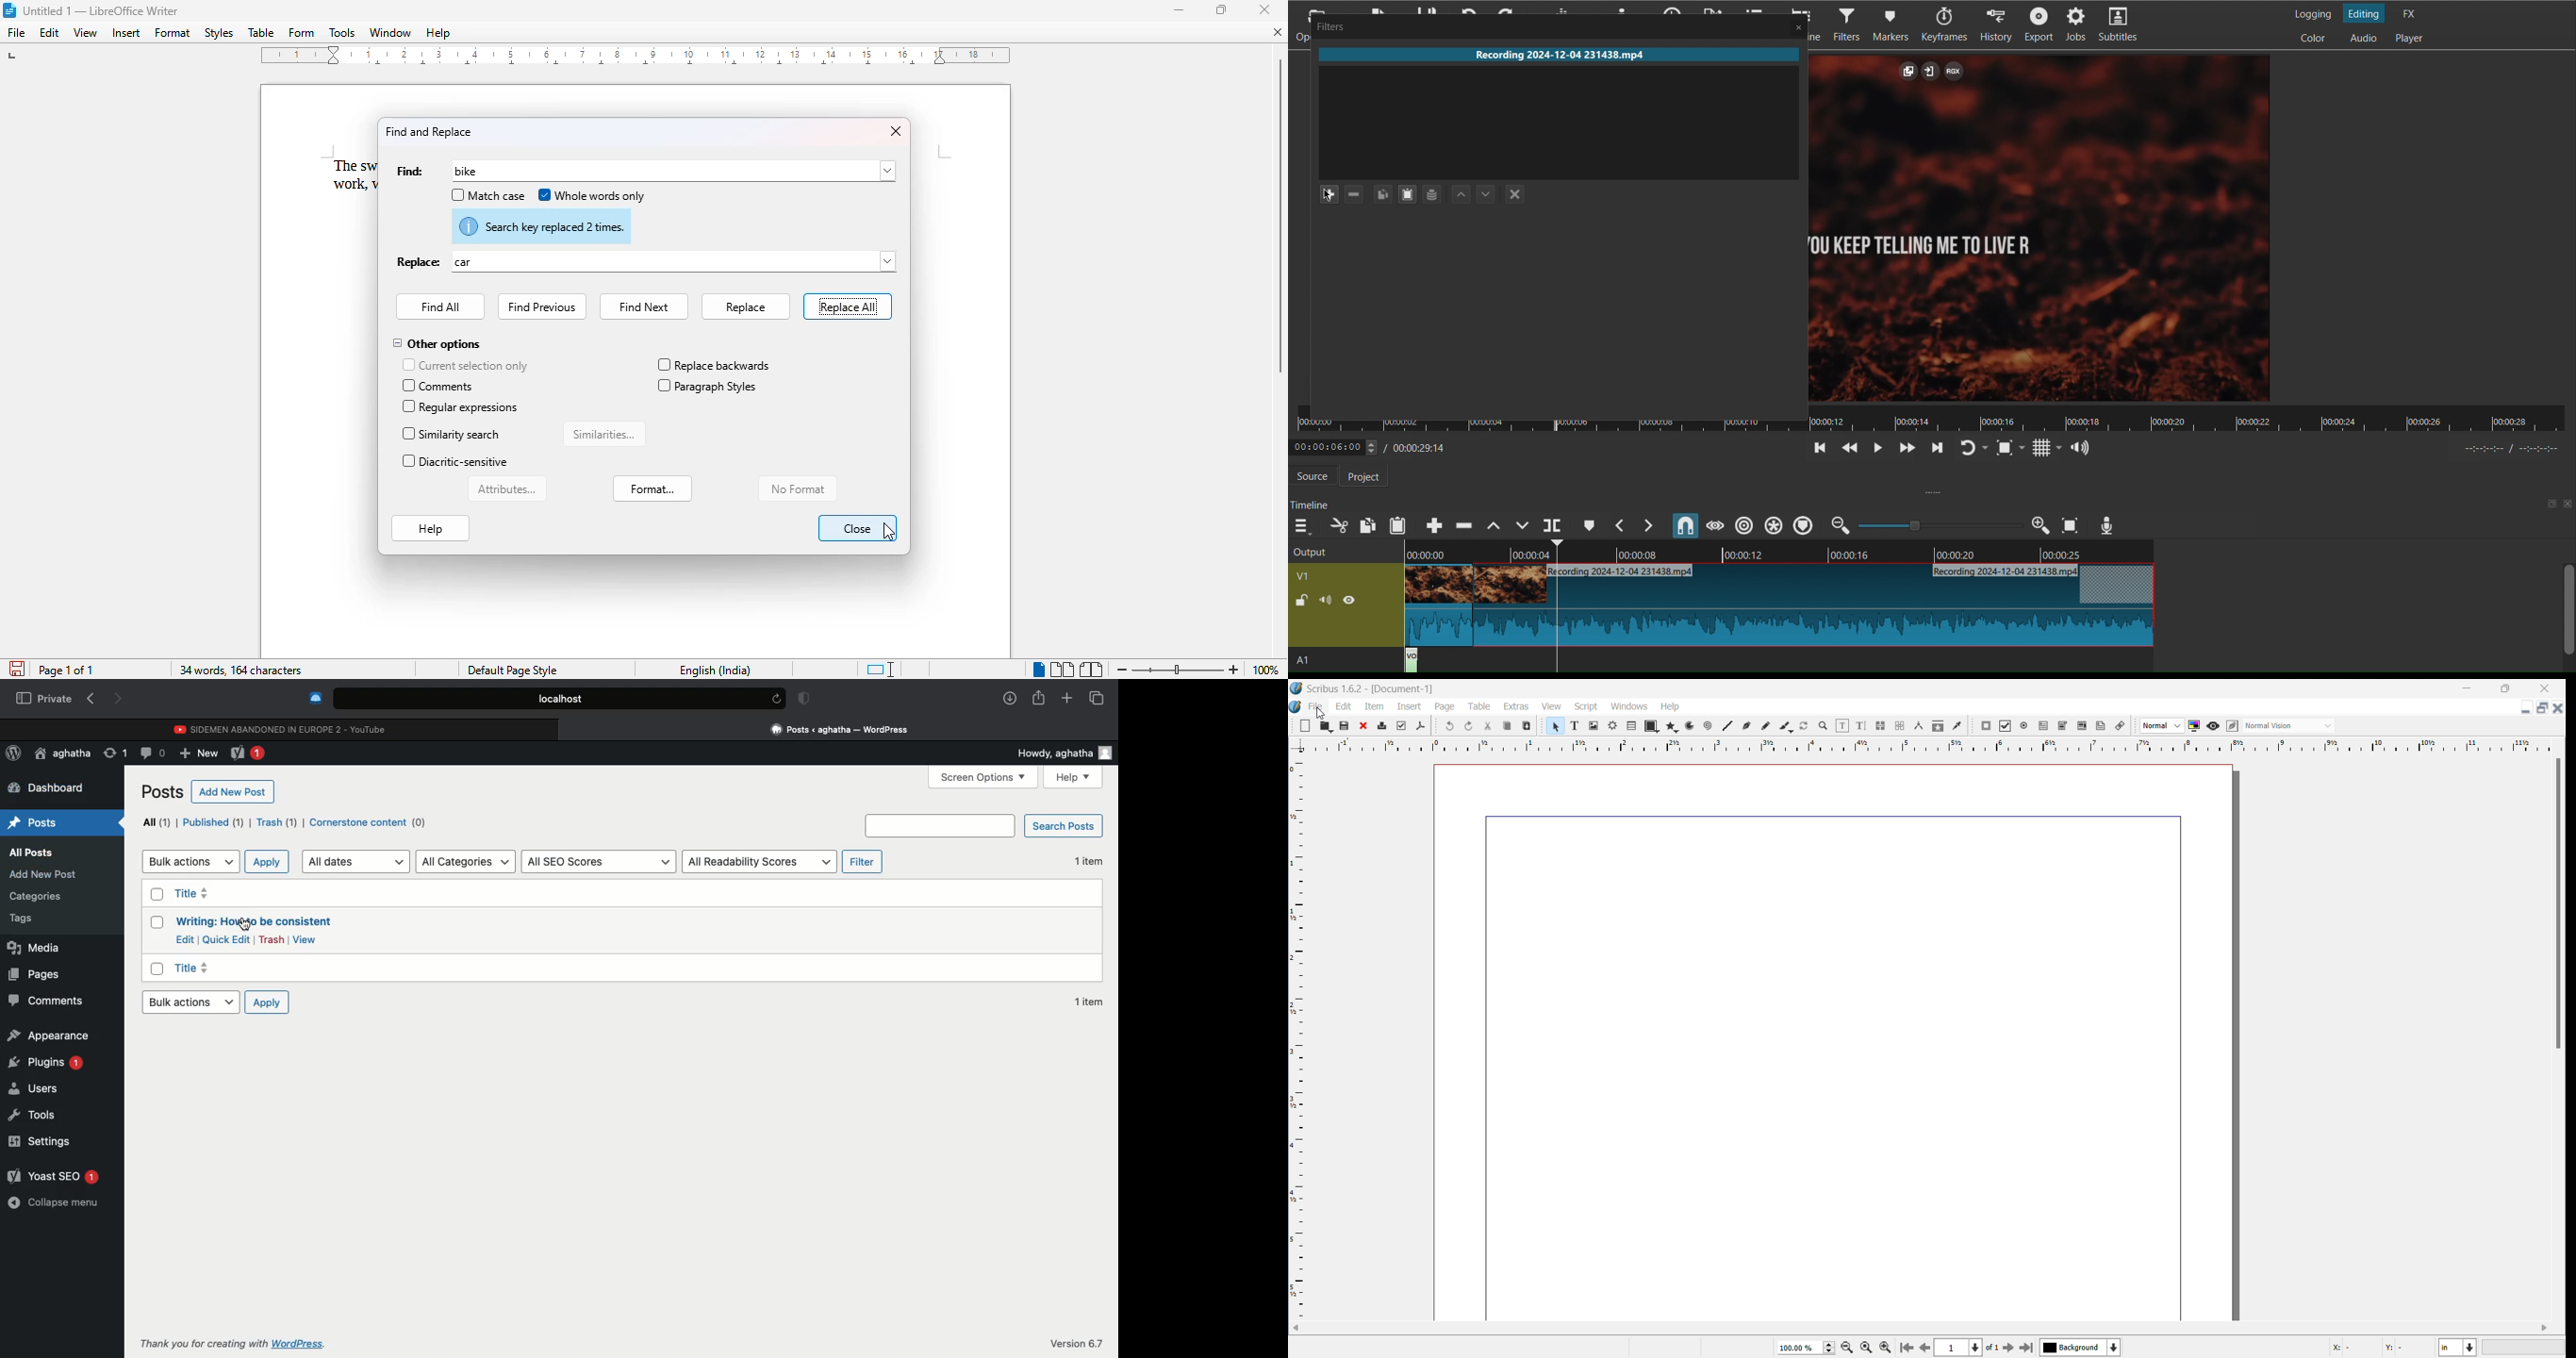 This screenshot has height=1372, width=2576. What do you see at coordinates (2125, 26) in the screenshot?
I see `Subtitles` at bounding box center [2125, 26].